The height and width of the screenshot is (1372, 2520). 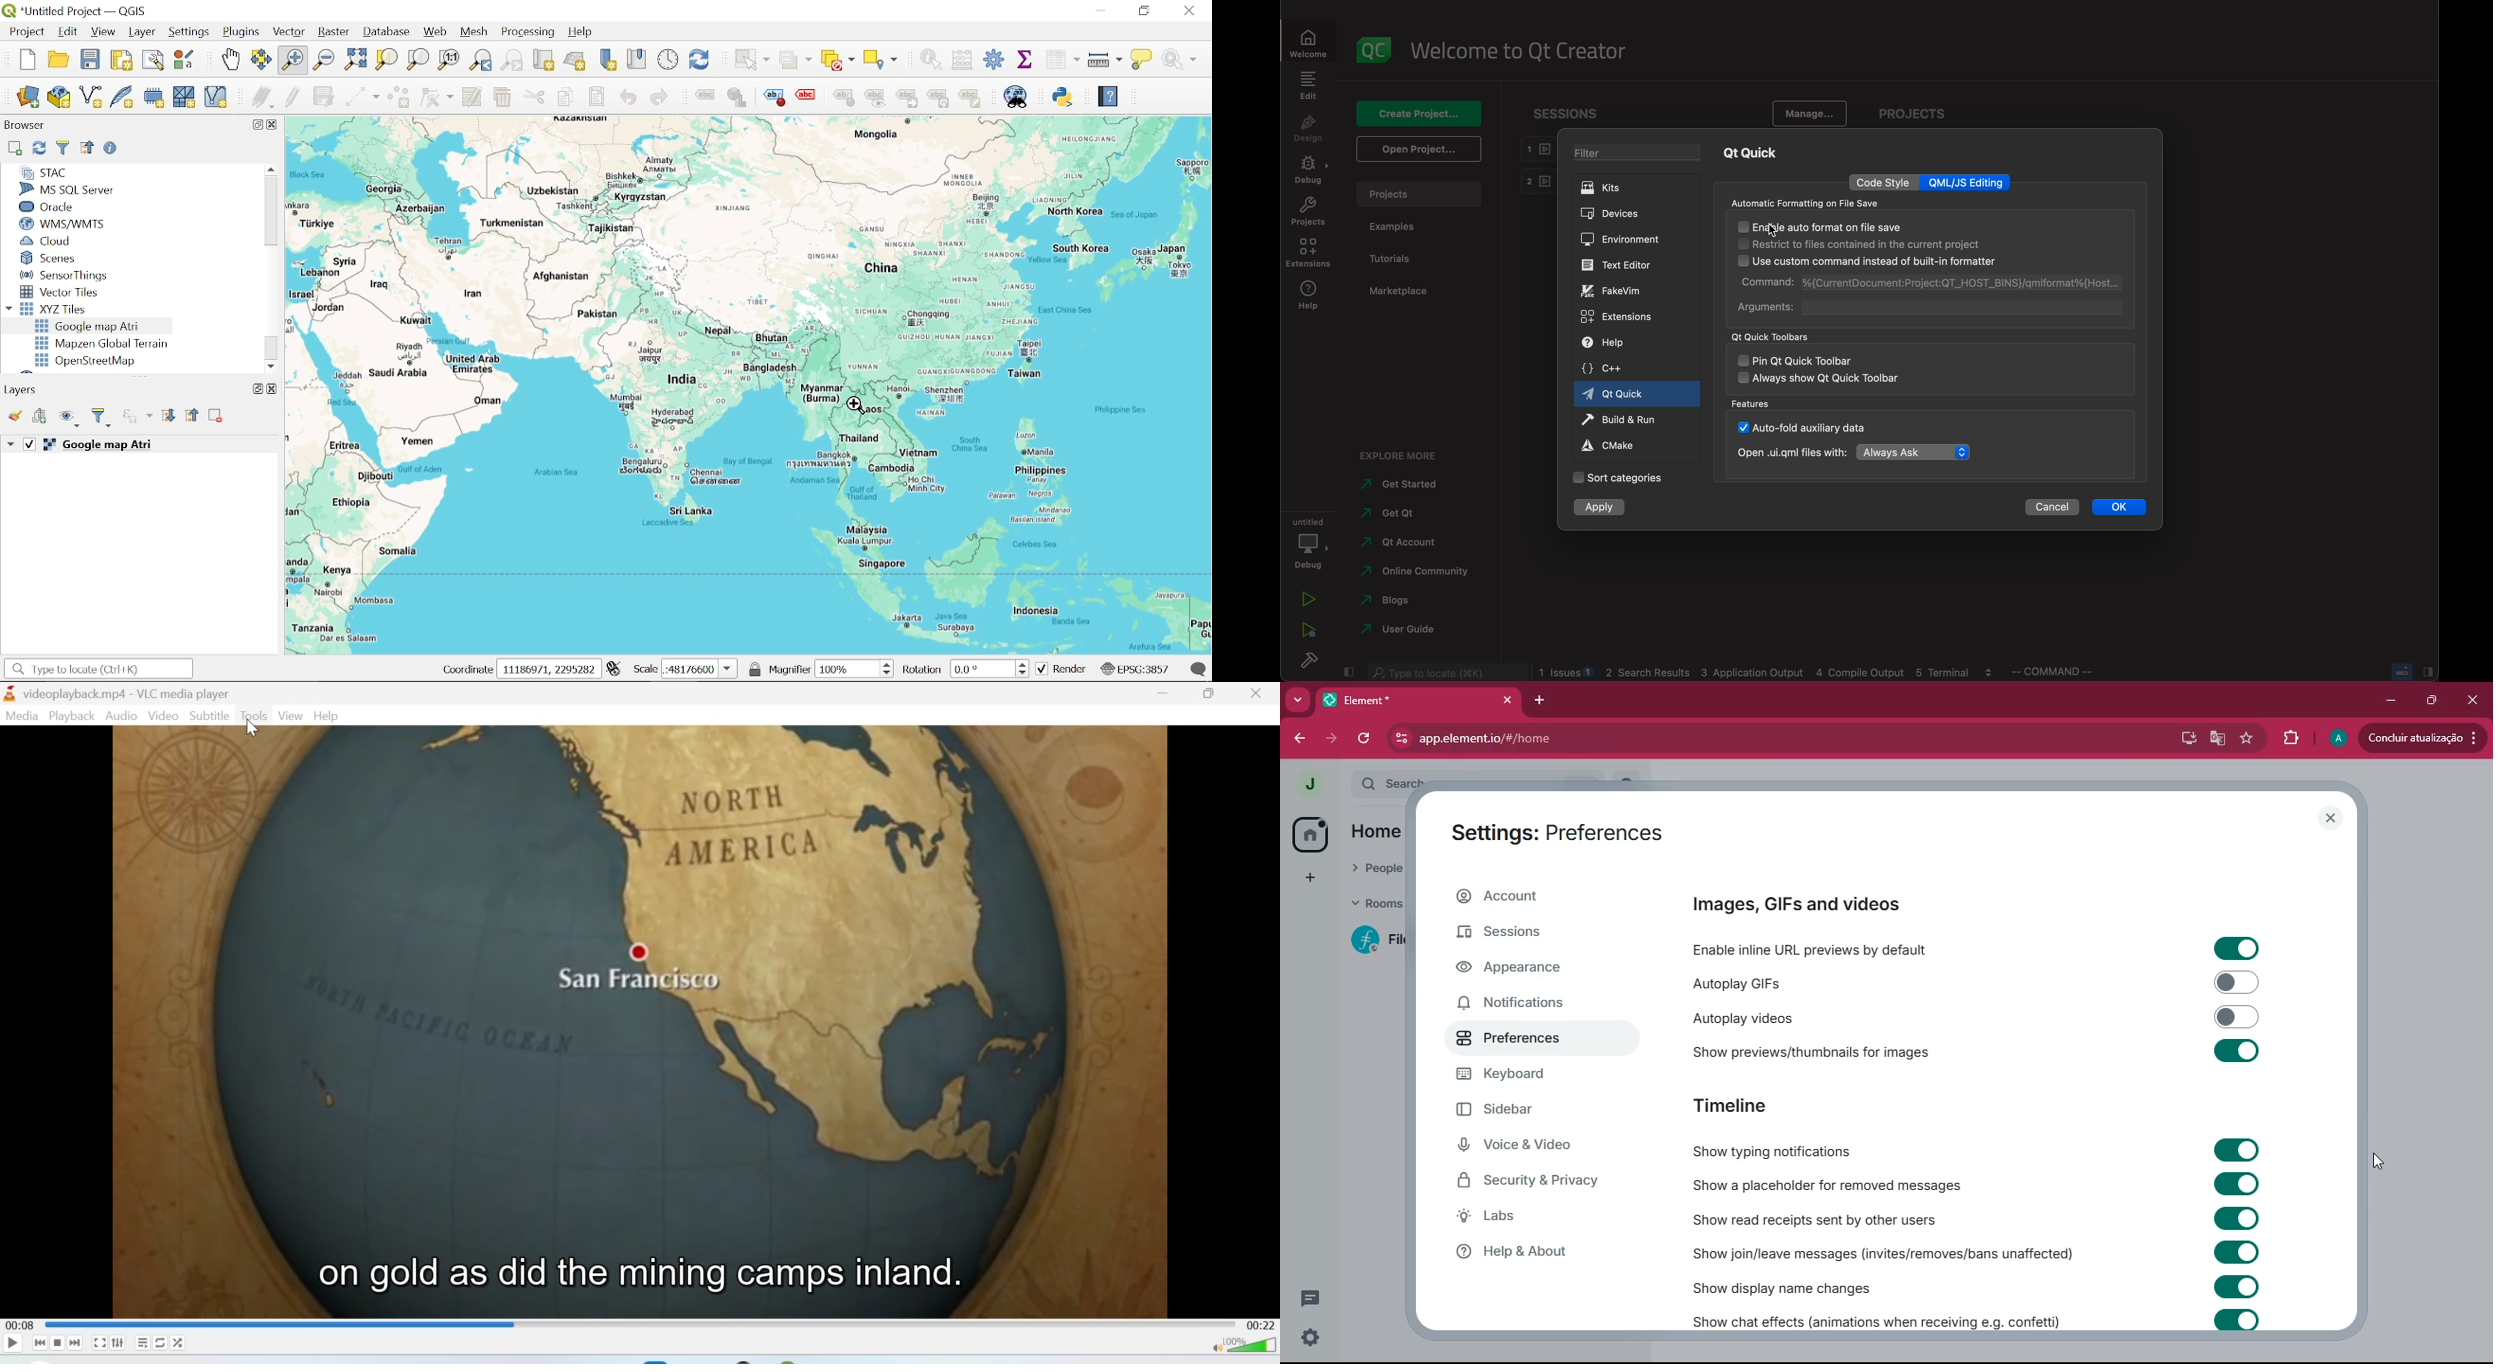 What do you see at coordinates (1570, 113) in the screenshot?
I see `sessions` at bounding box center [1570, 113].